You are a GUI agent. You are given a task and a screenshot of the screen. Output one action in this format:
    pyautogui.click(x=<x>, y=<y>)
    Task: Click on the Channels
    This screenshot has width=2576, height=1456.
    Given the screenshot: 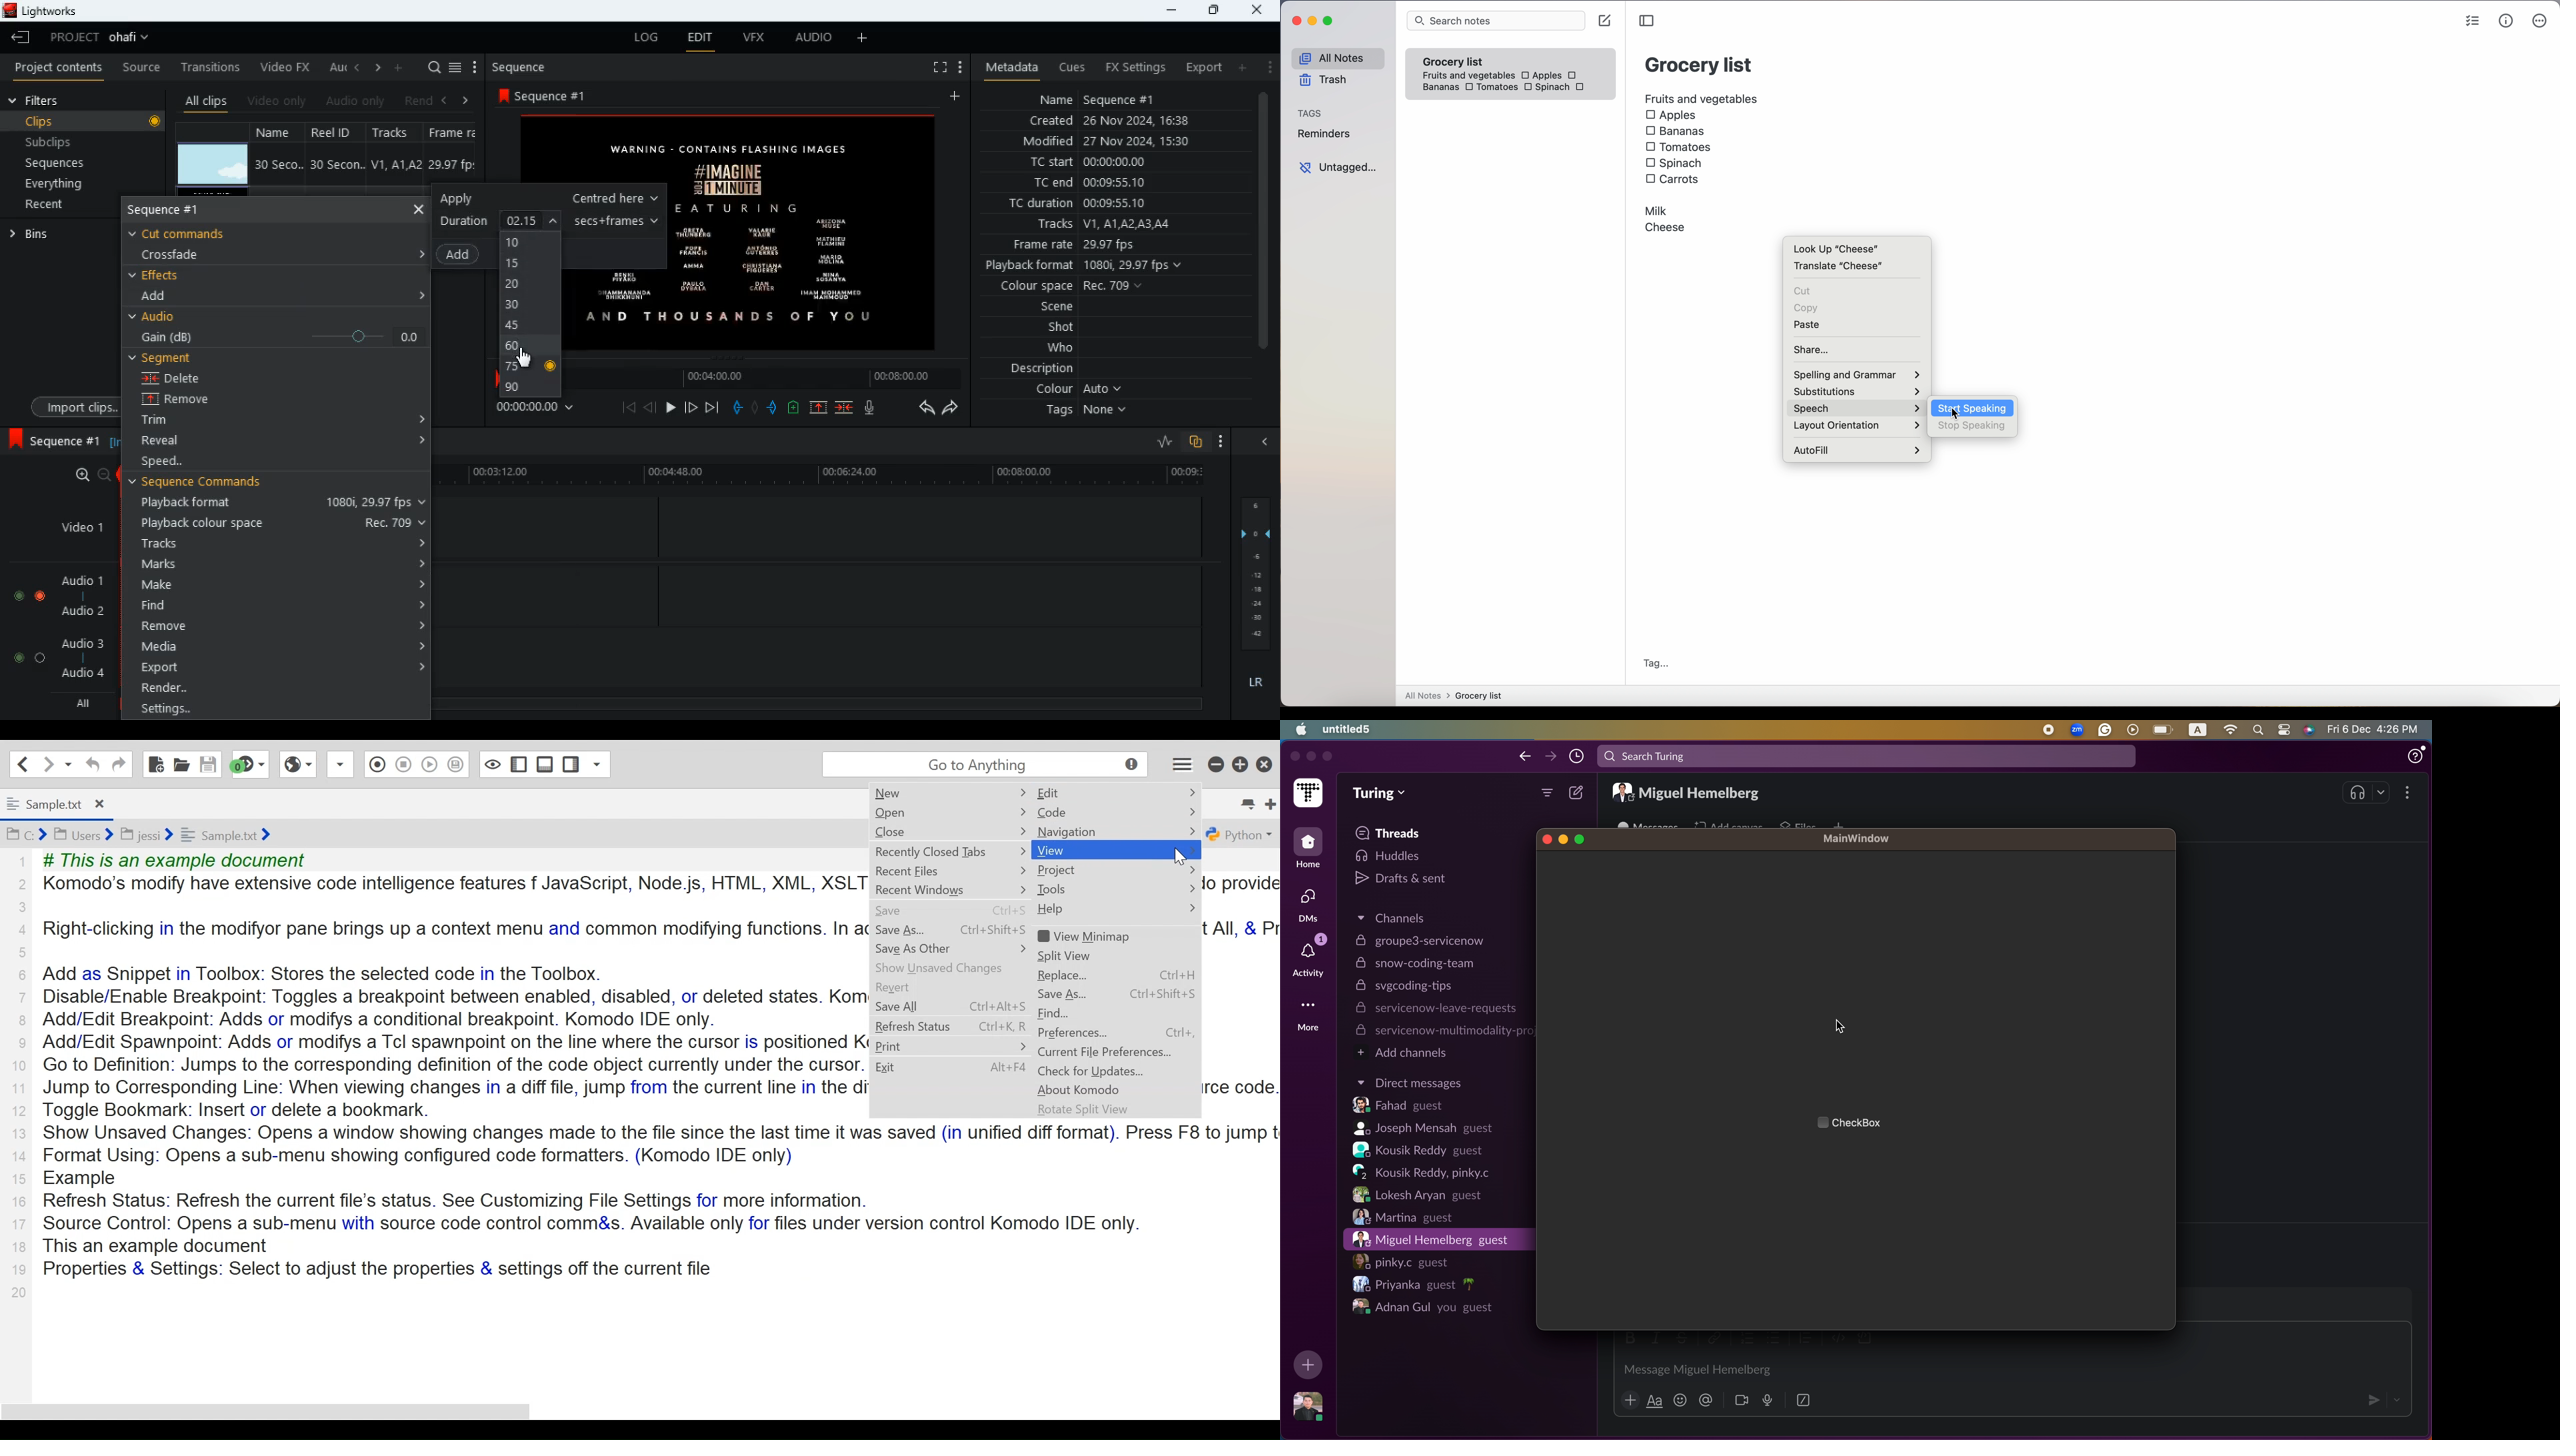 What is the action you would take?
    pyautogui.click(x=1396, y=916)
    